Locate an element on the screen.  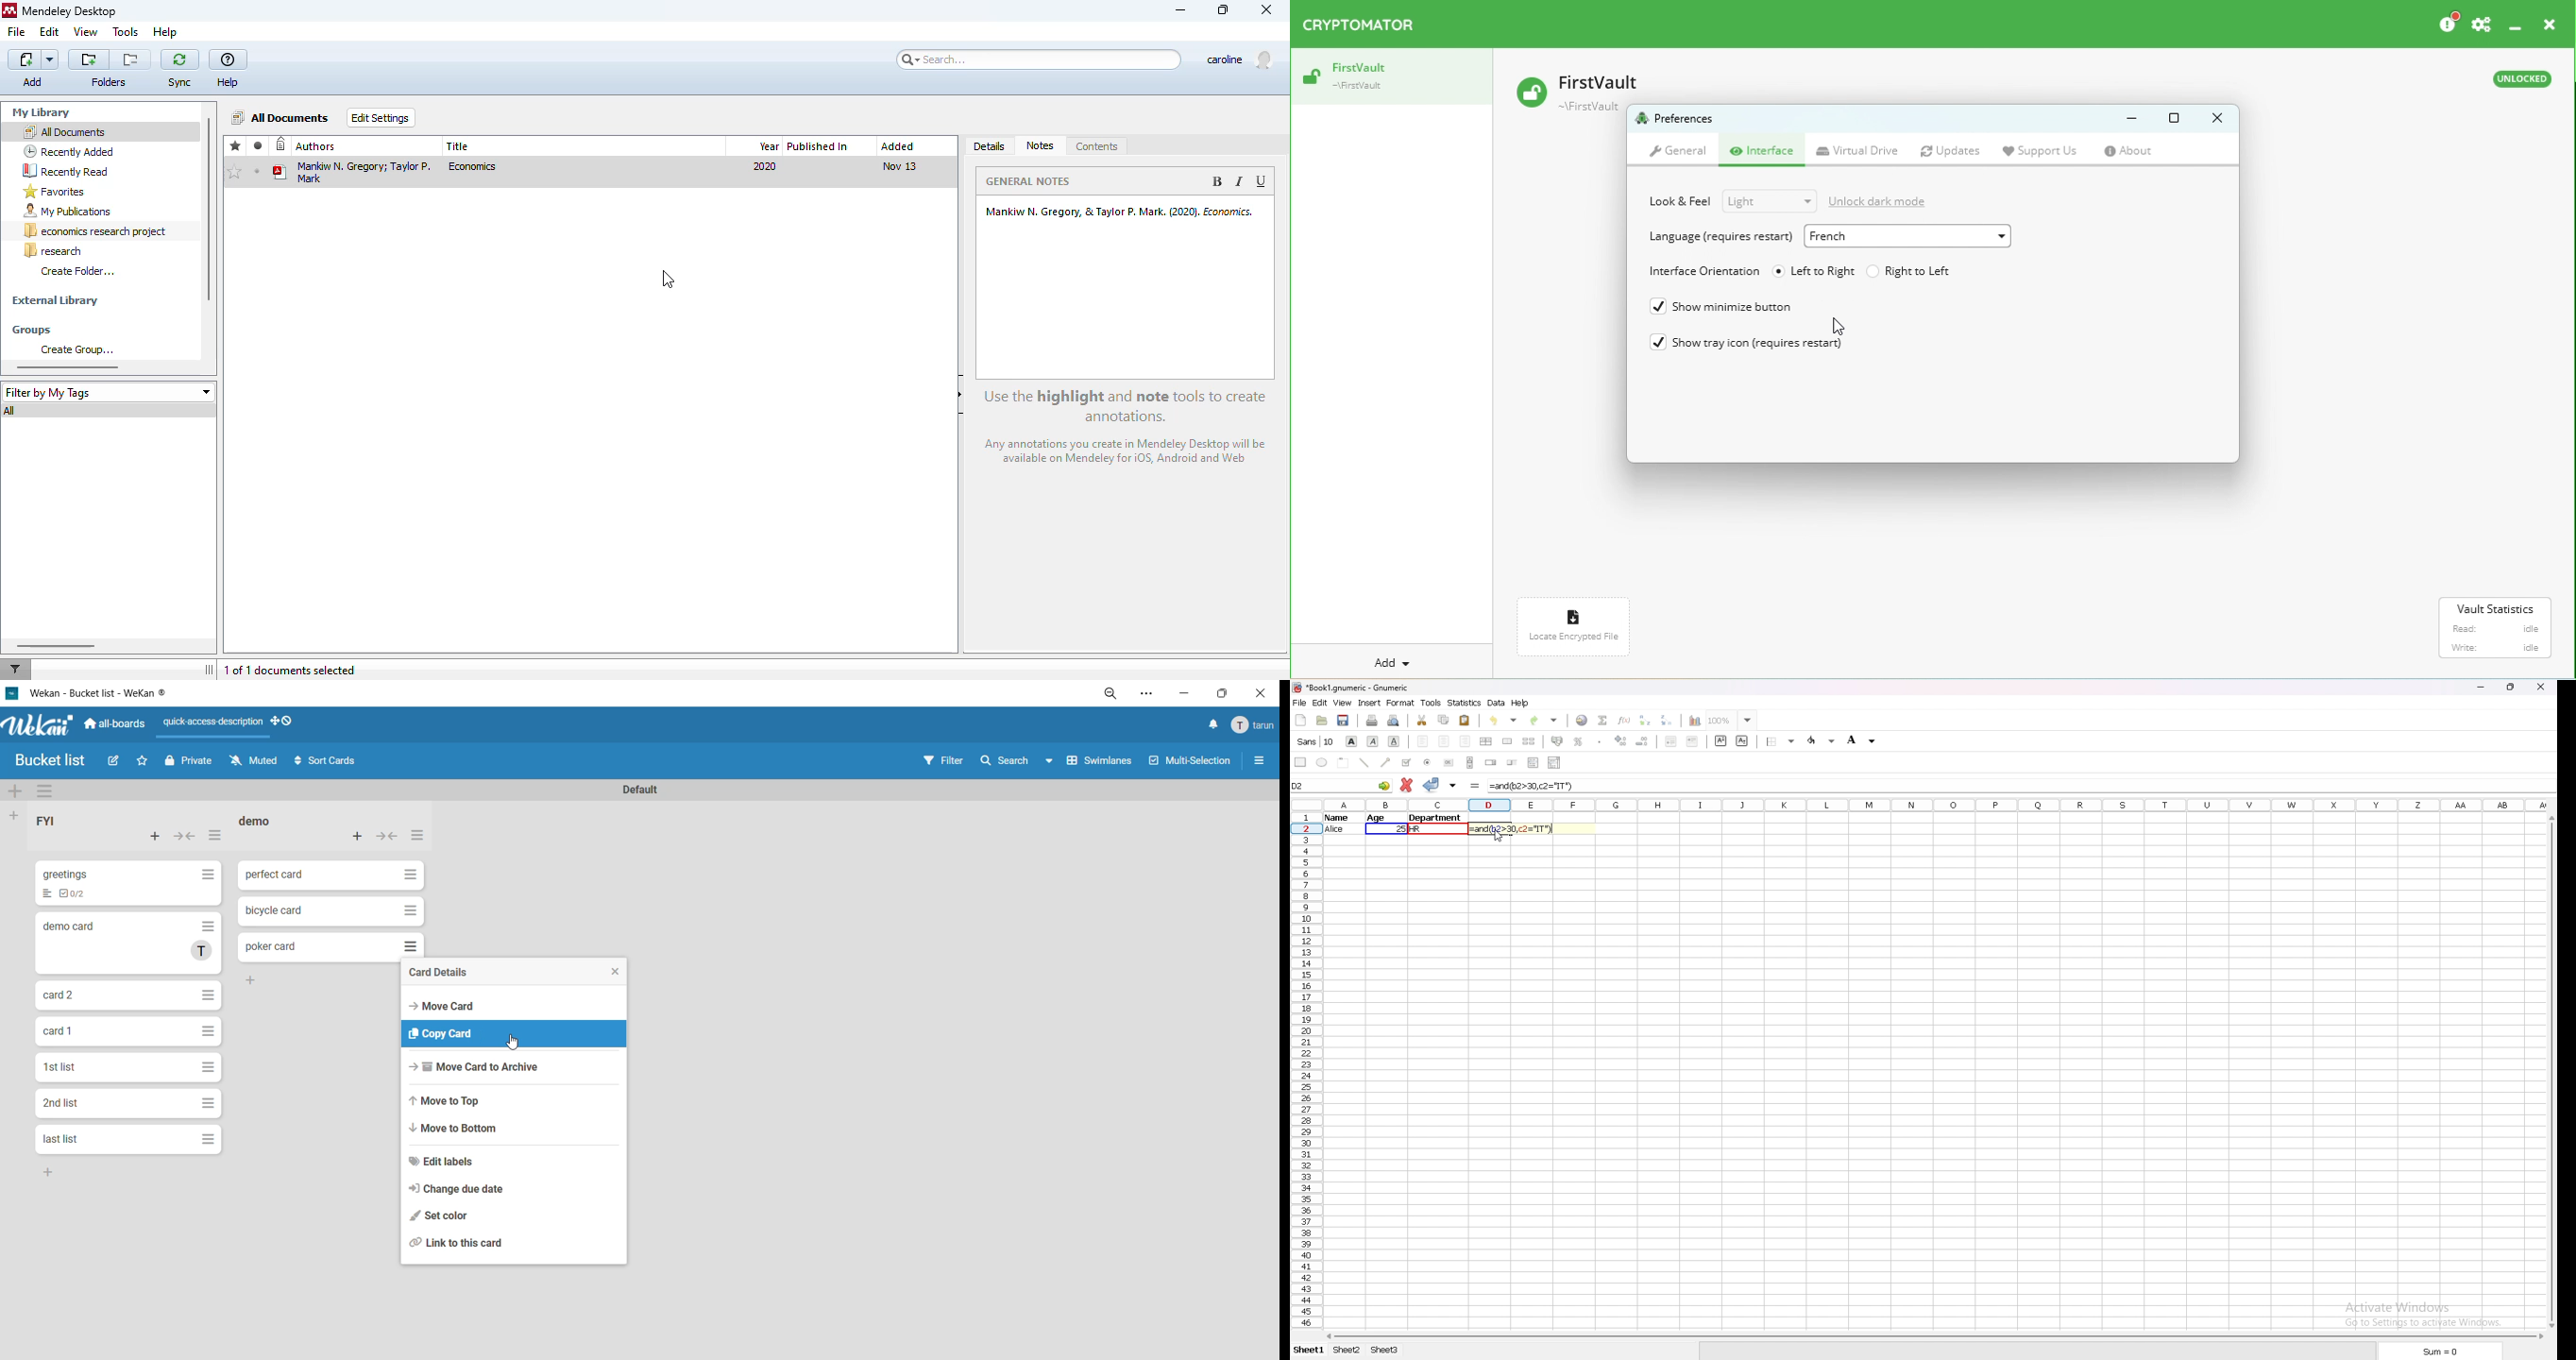
poker card is located at coordinates (269, 947).